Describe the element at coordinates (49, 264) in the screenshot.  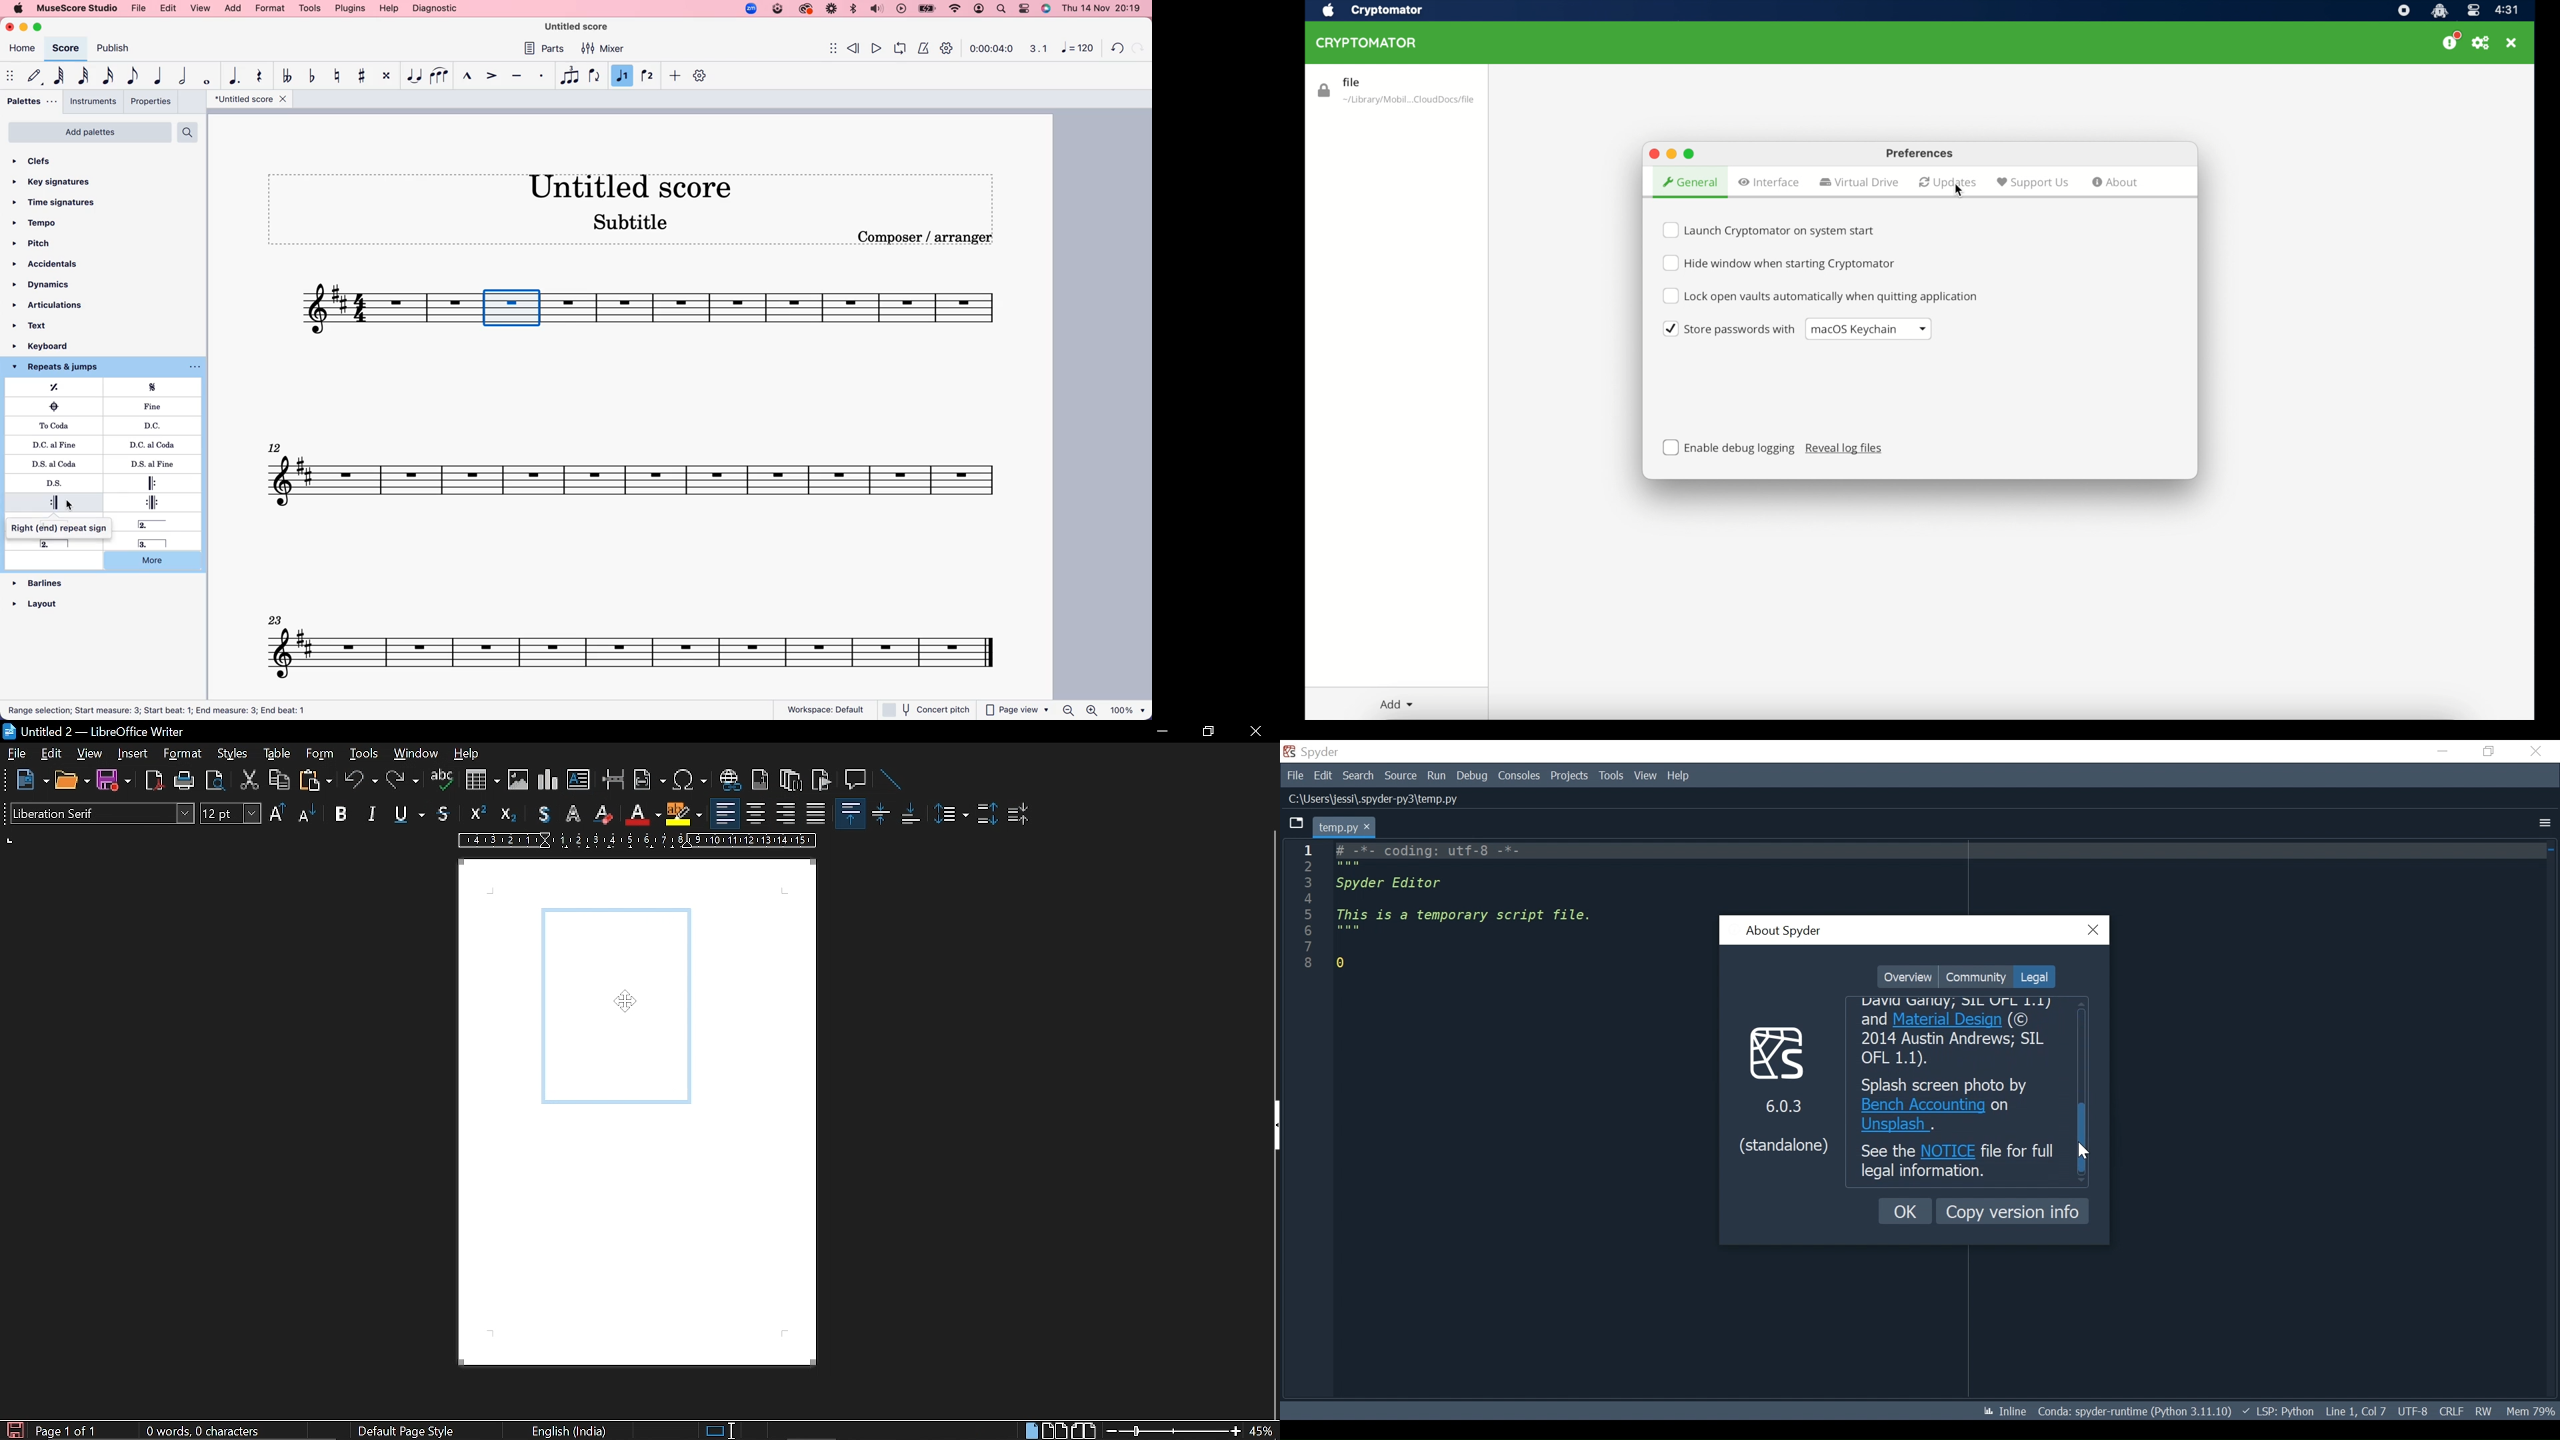
I see `accidentals` at that location.